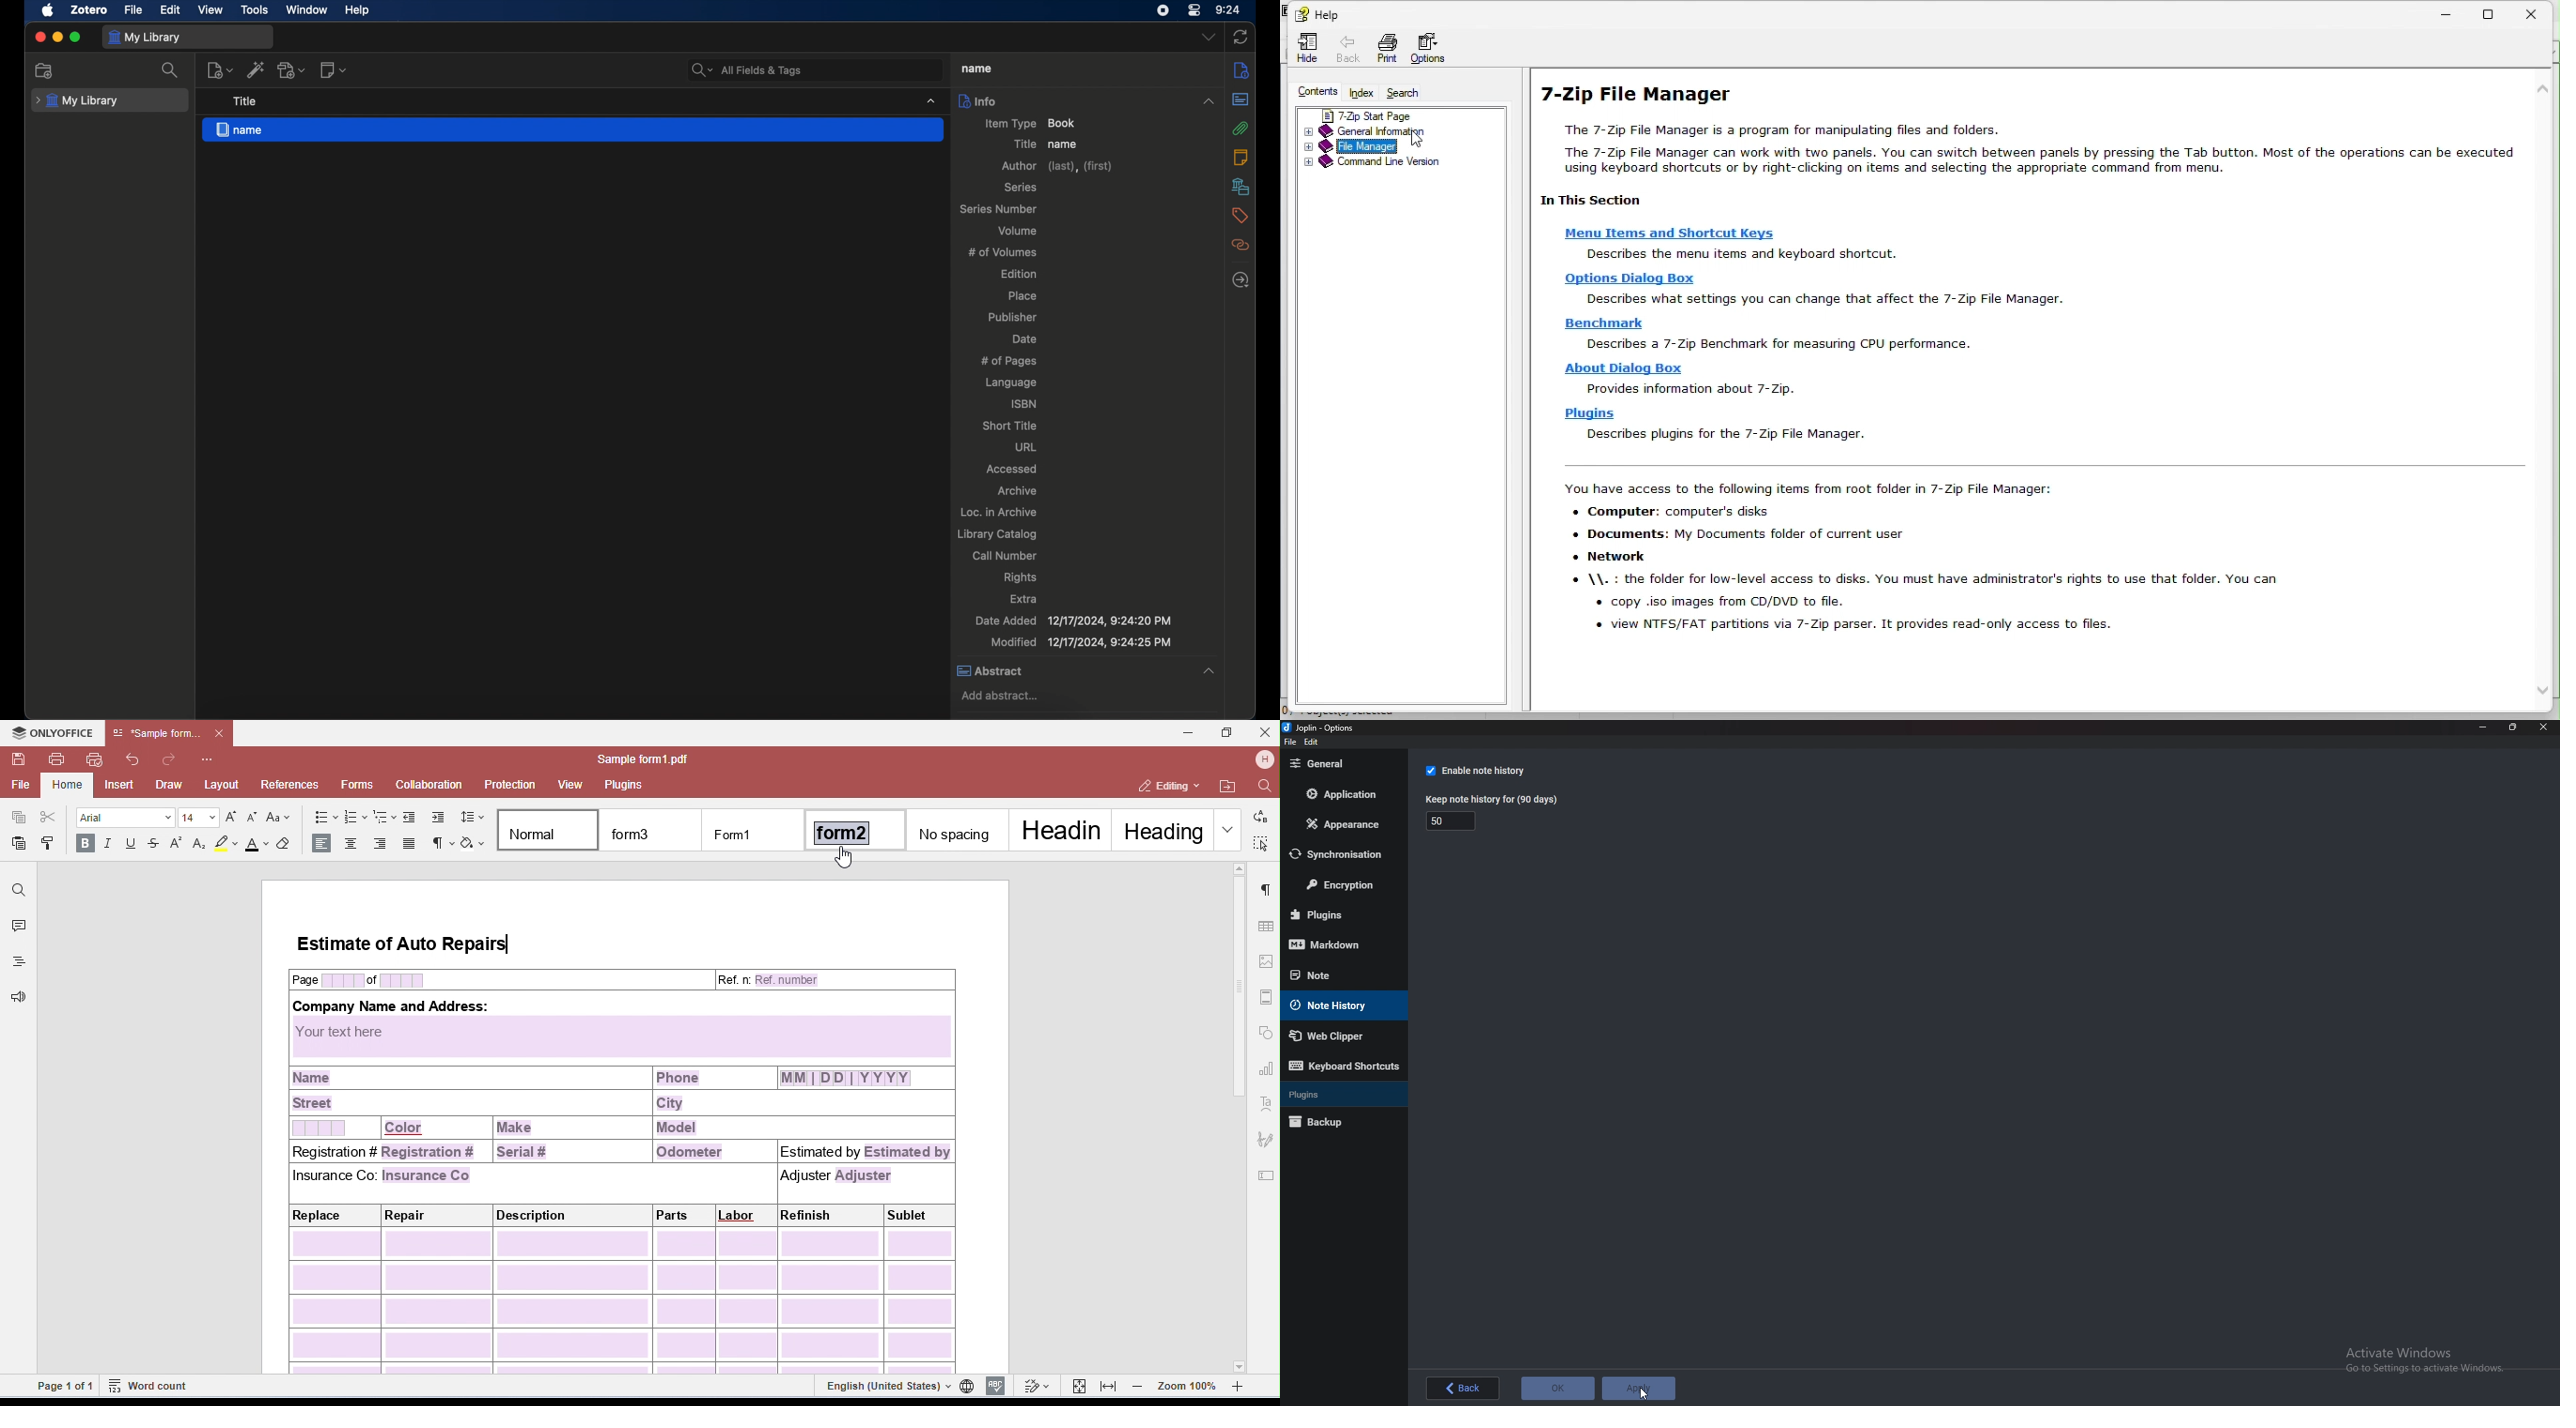 This screenshot has height=1428, width=2576. What do you see at coordinates (1342, 855) in the screenshot?
I see `Synchronization` at bounding box center [1342, 855].